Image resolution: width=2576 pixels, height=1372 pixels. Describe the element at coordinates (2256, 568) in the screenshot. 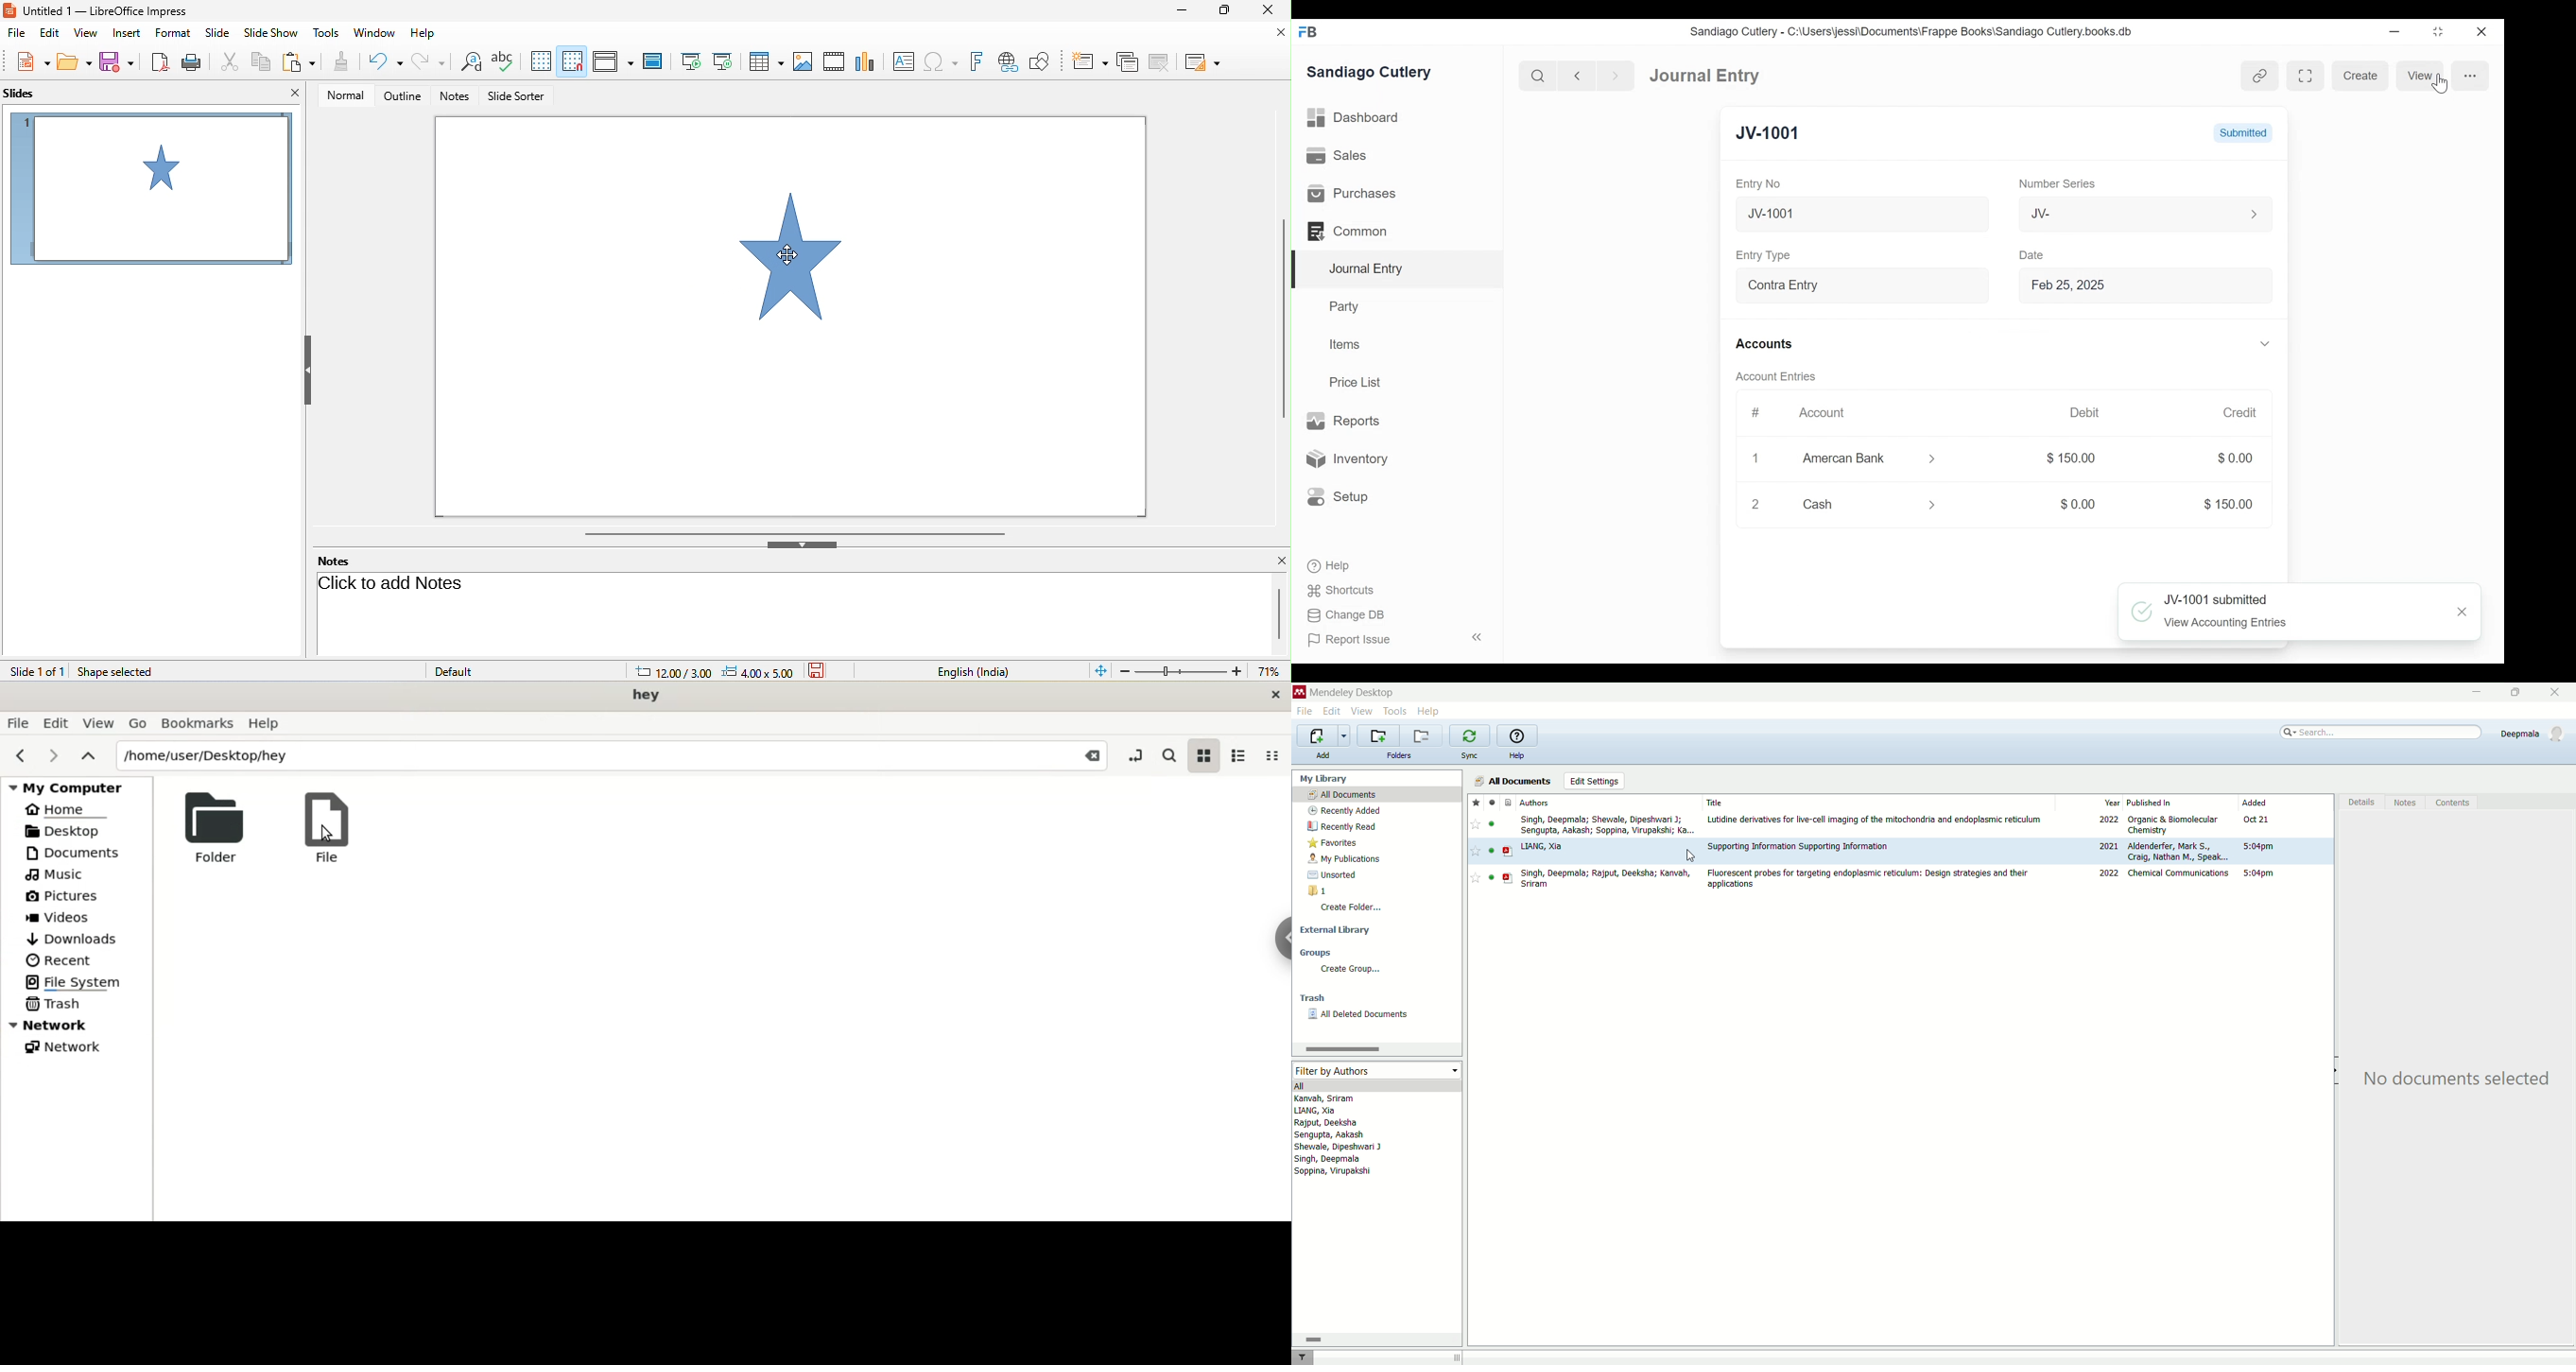

I see `Expand` at that location.